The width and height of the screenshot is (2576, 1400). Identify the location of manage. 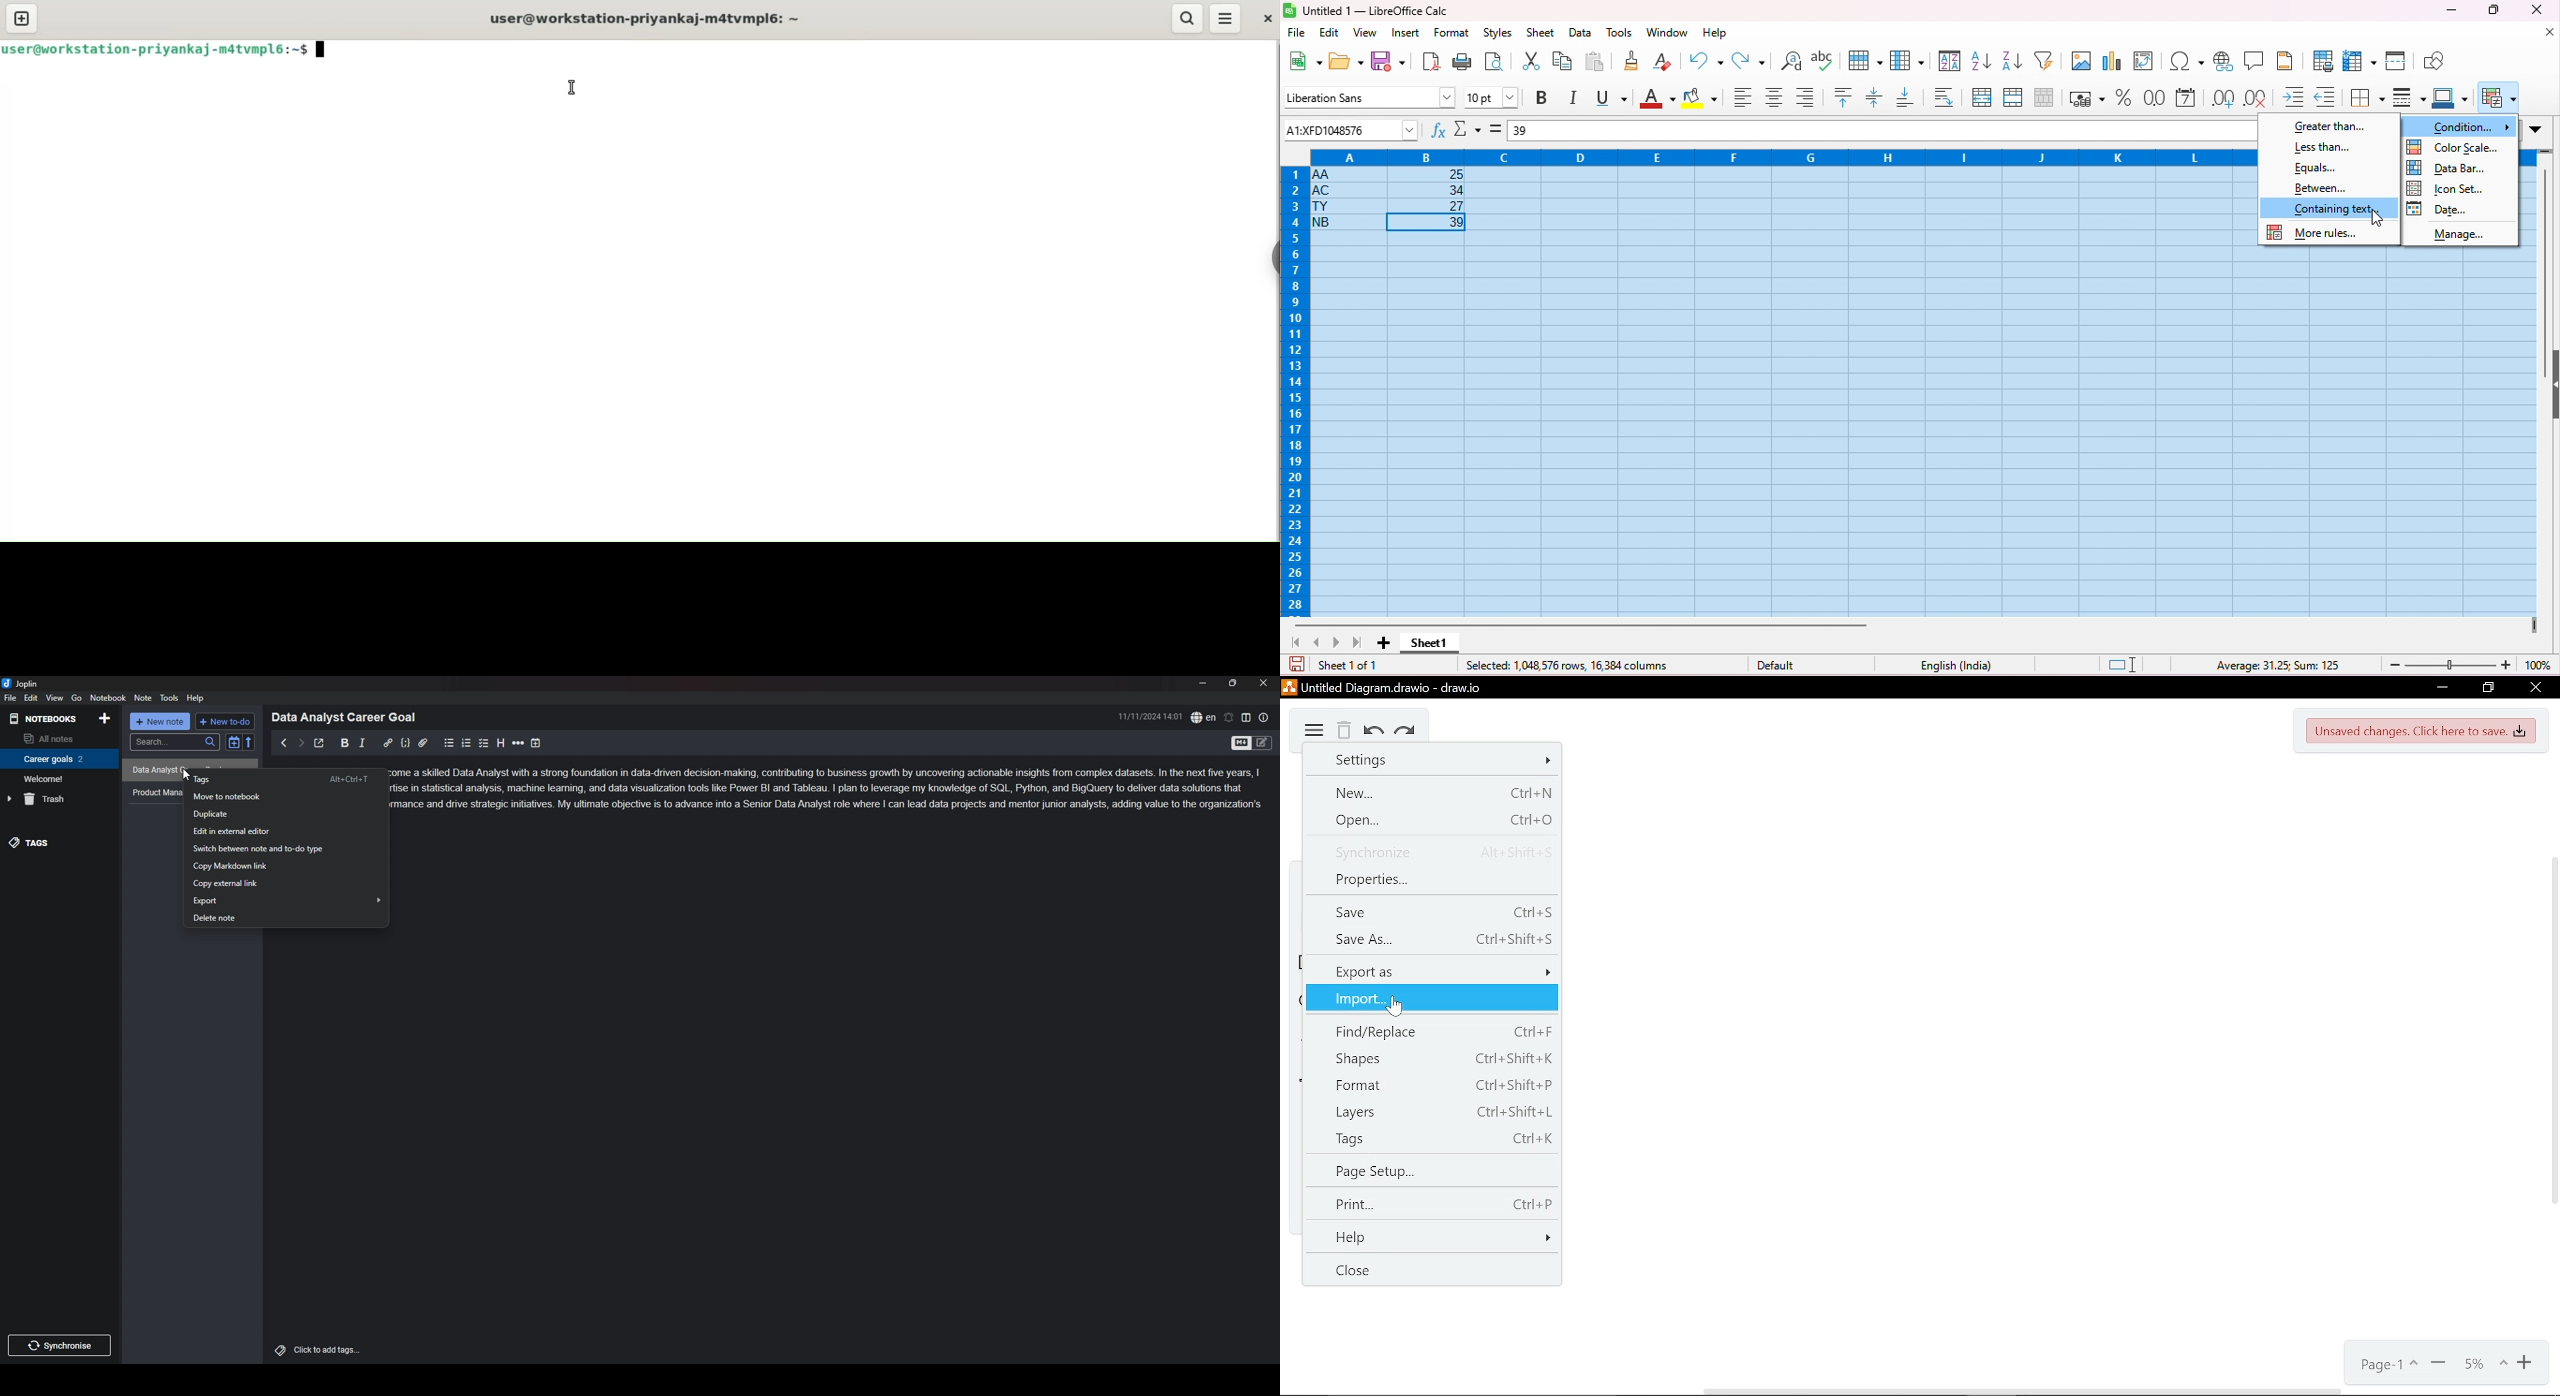
(2463, 233).